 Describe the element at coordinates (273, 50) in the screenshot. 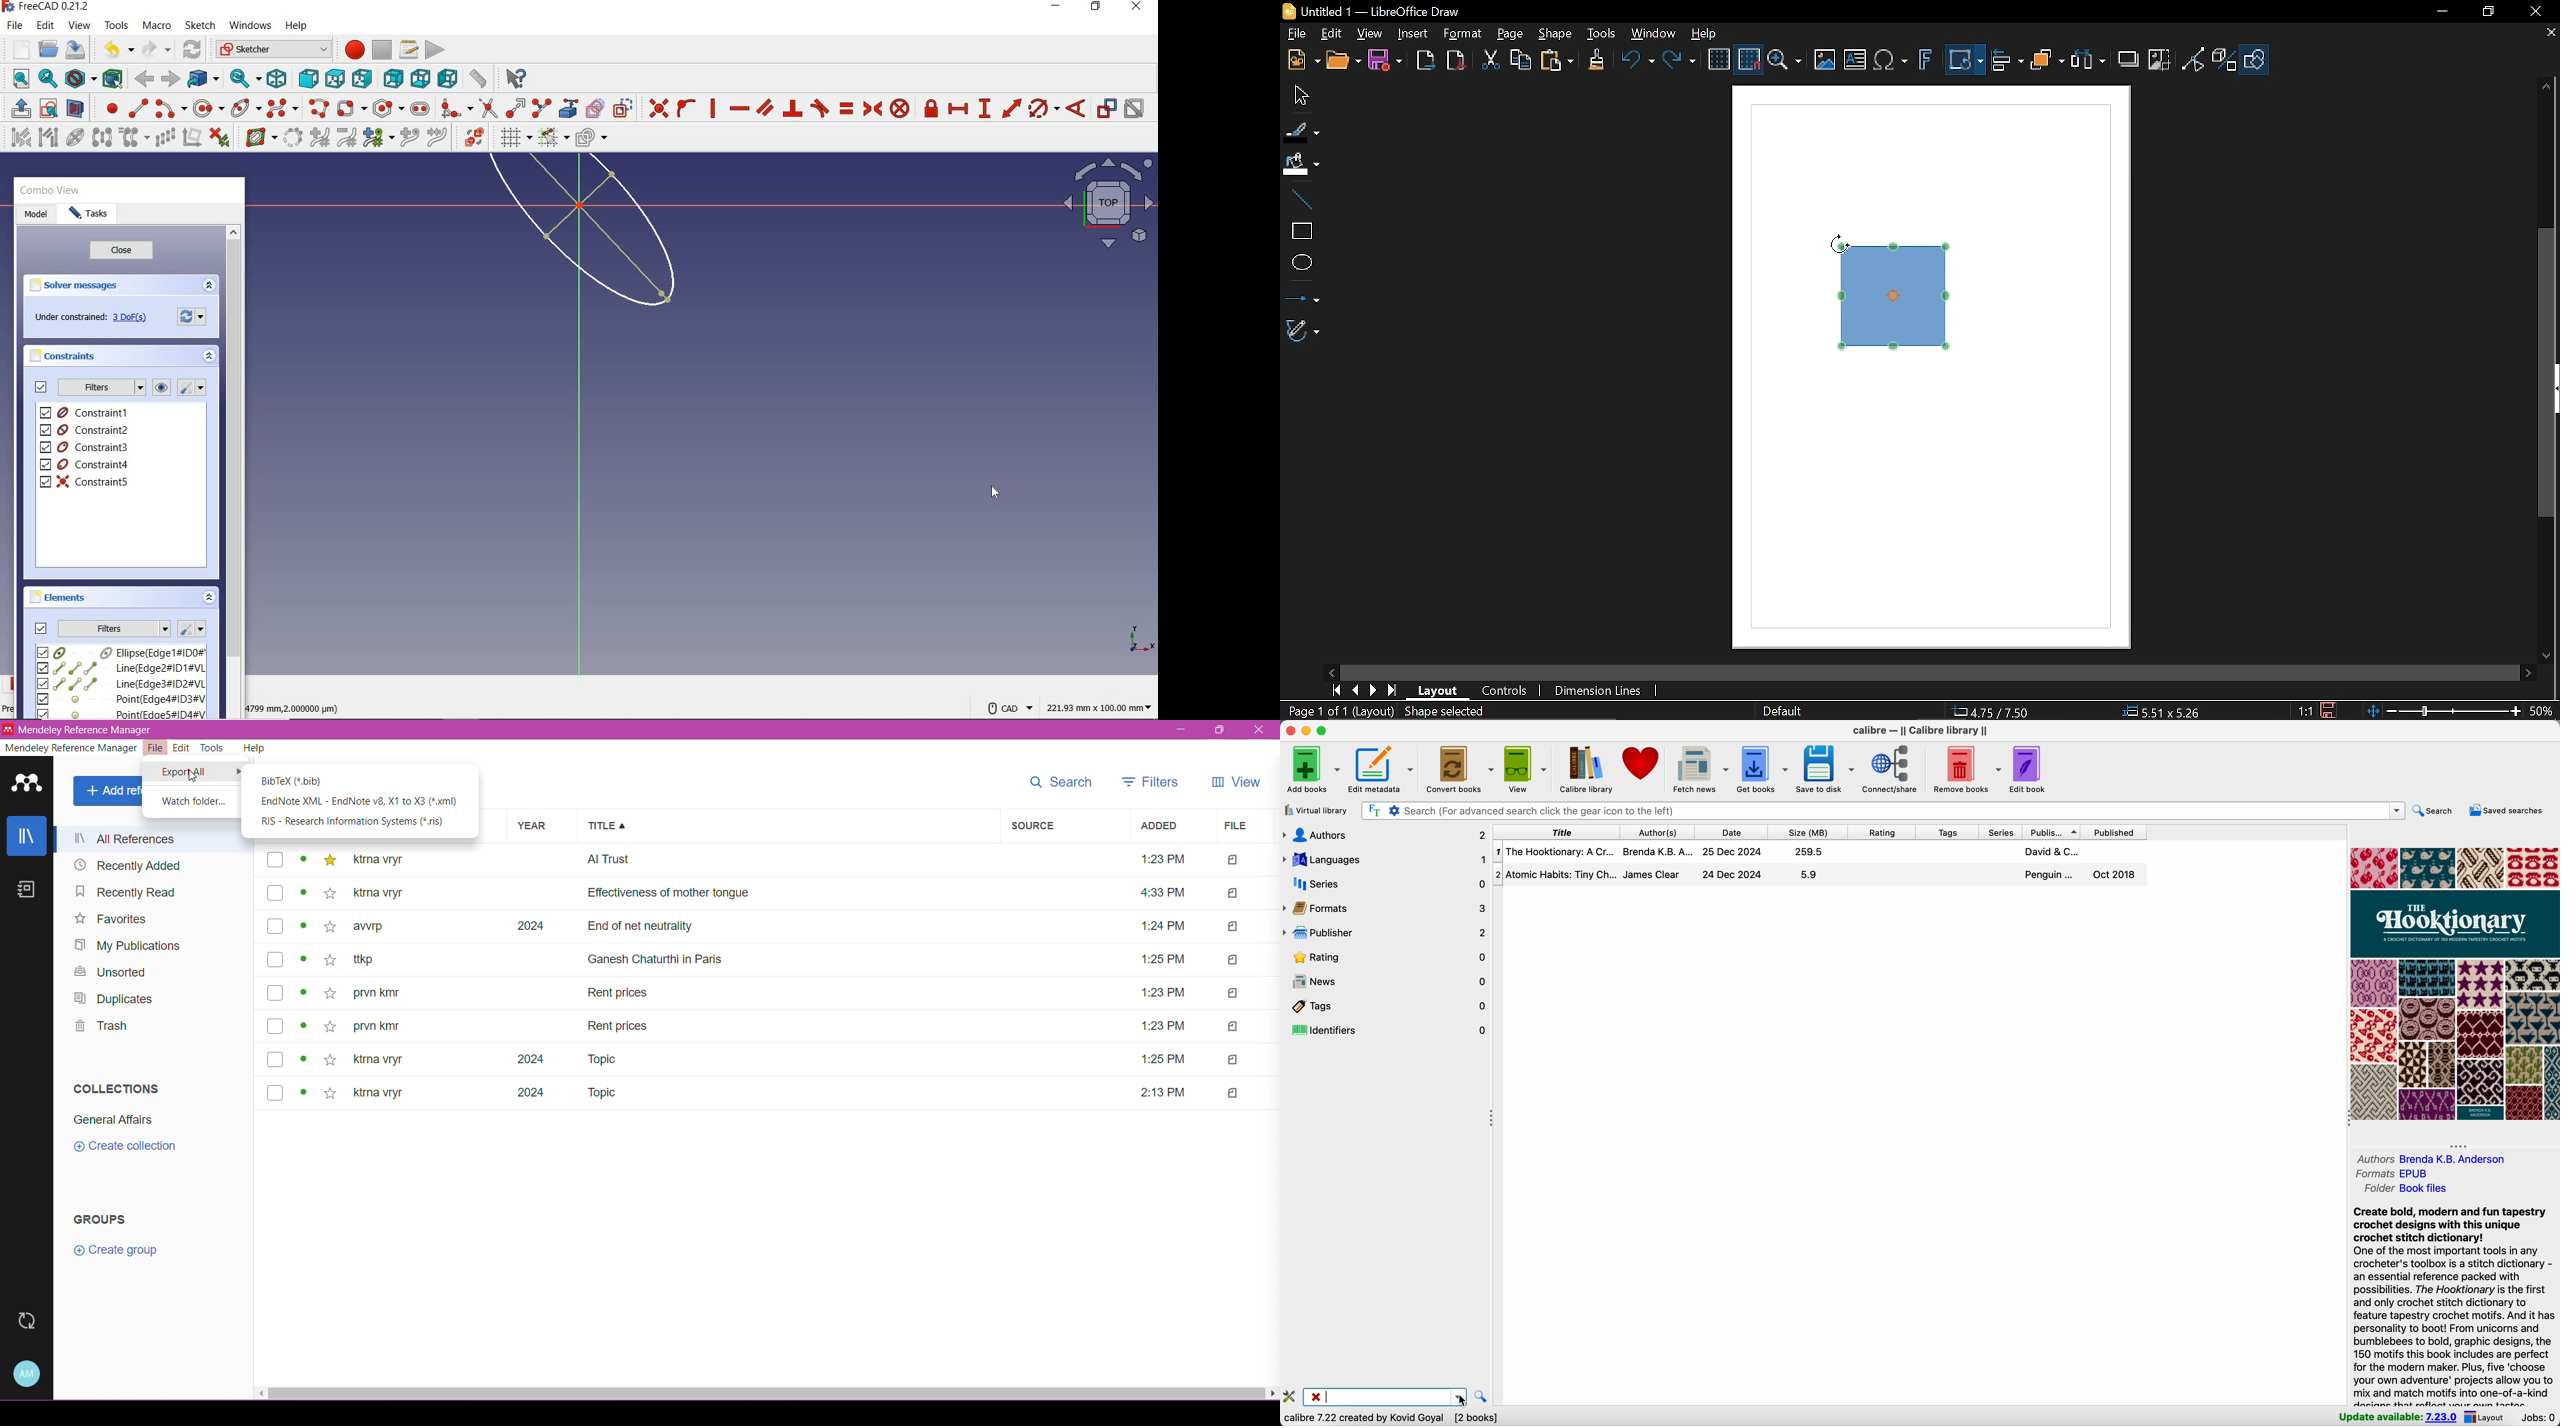

I see `switch between workbenches` at that location.